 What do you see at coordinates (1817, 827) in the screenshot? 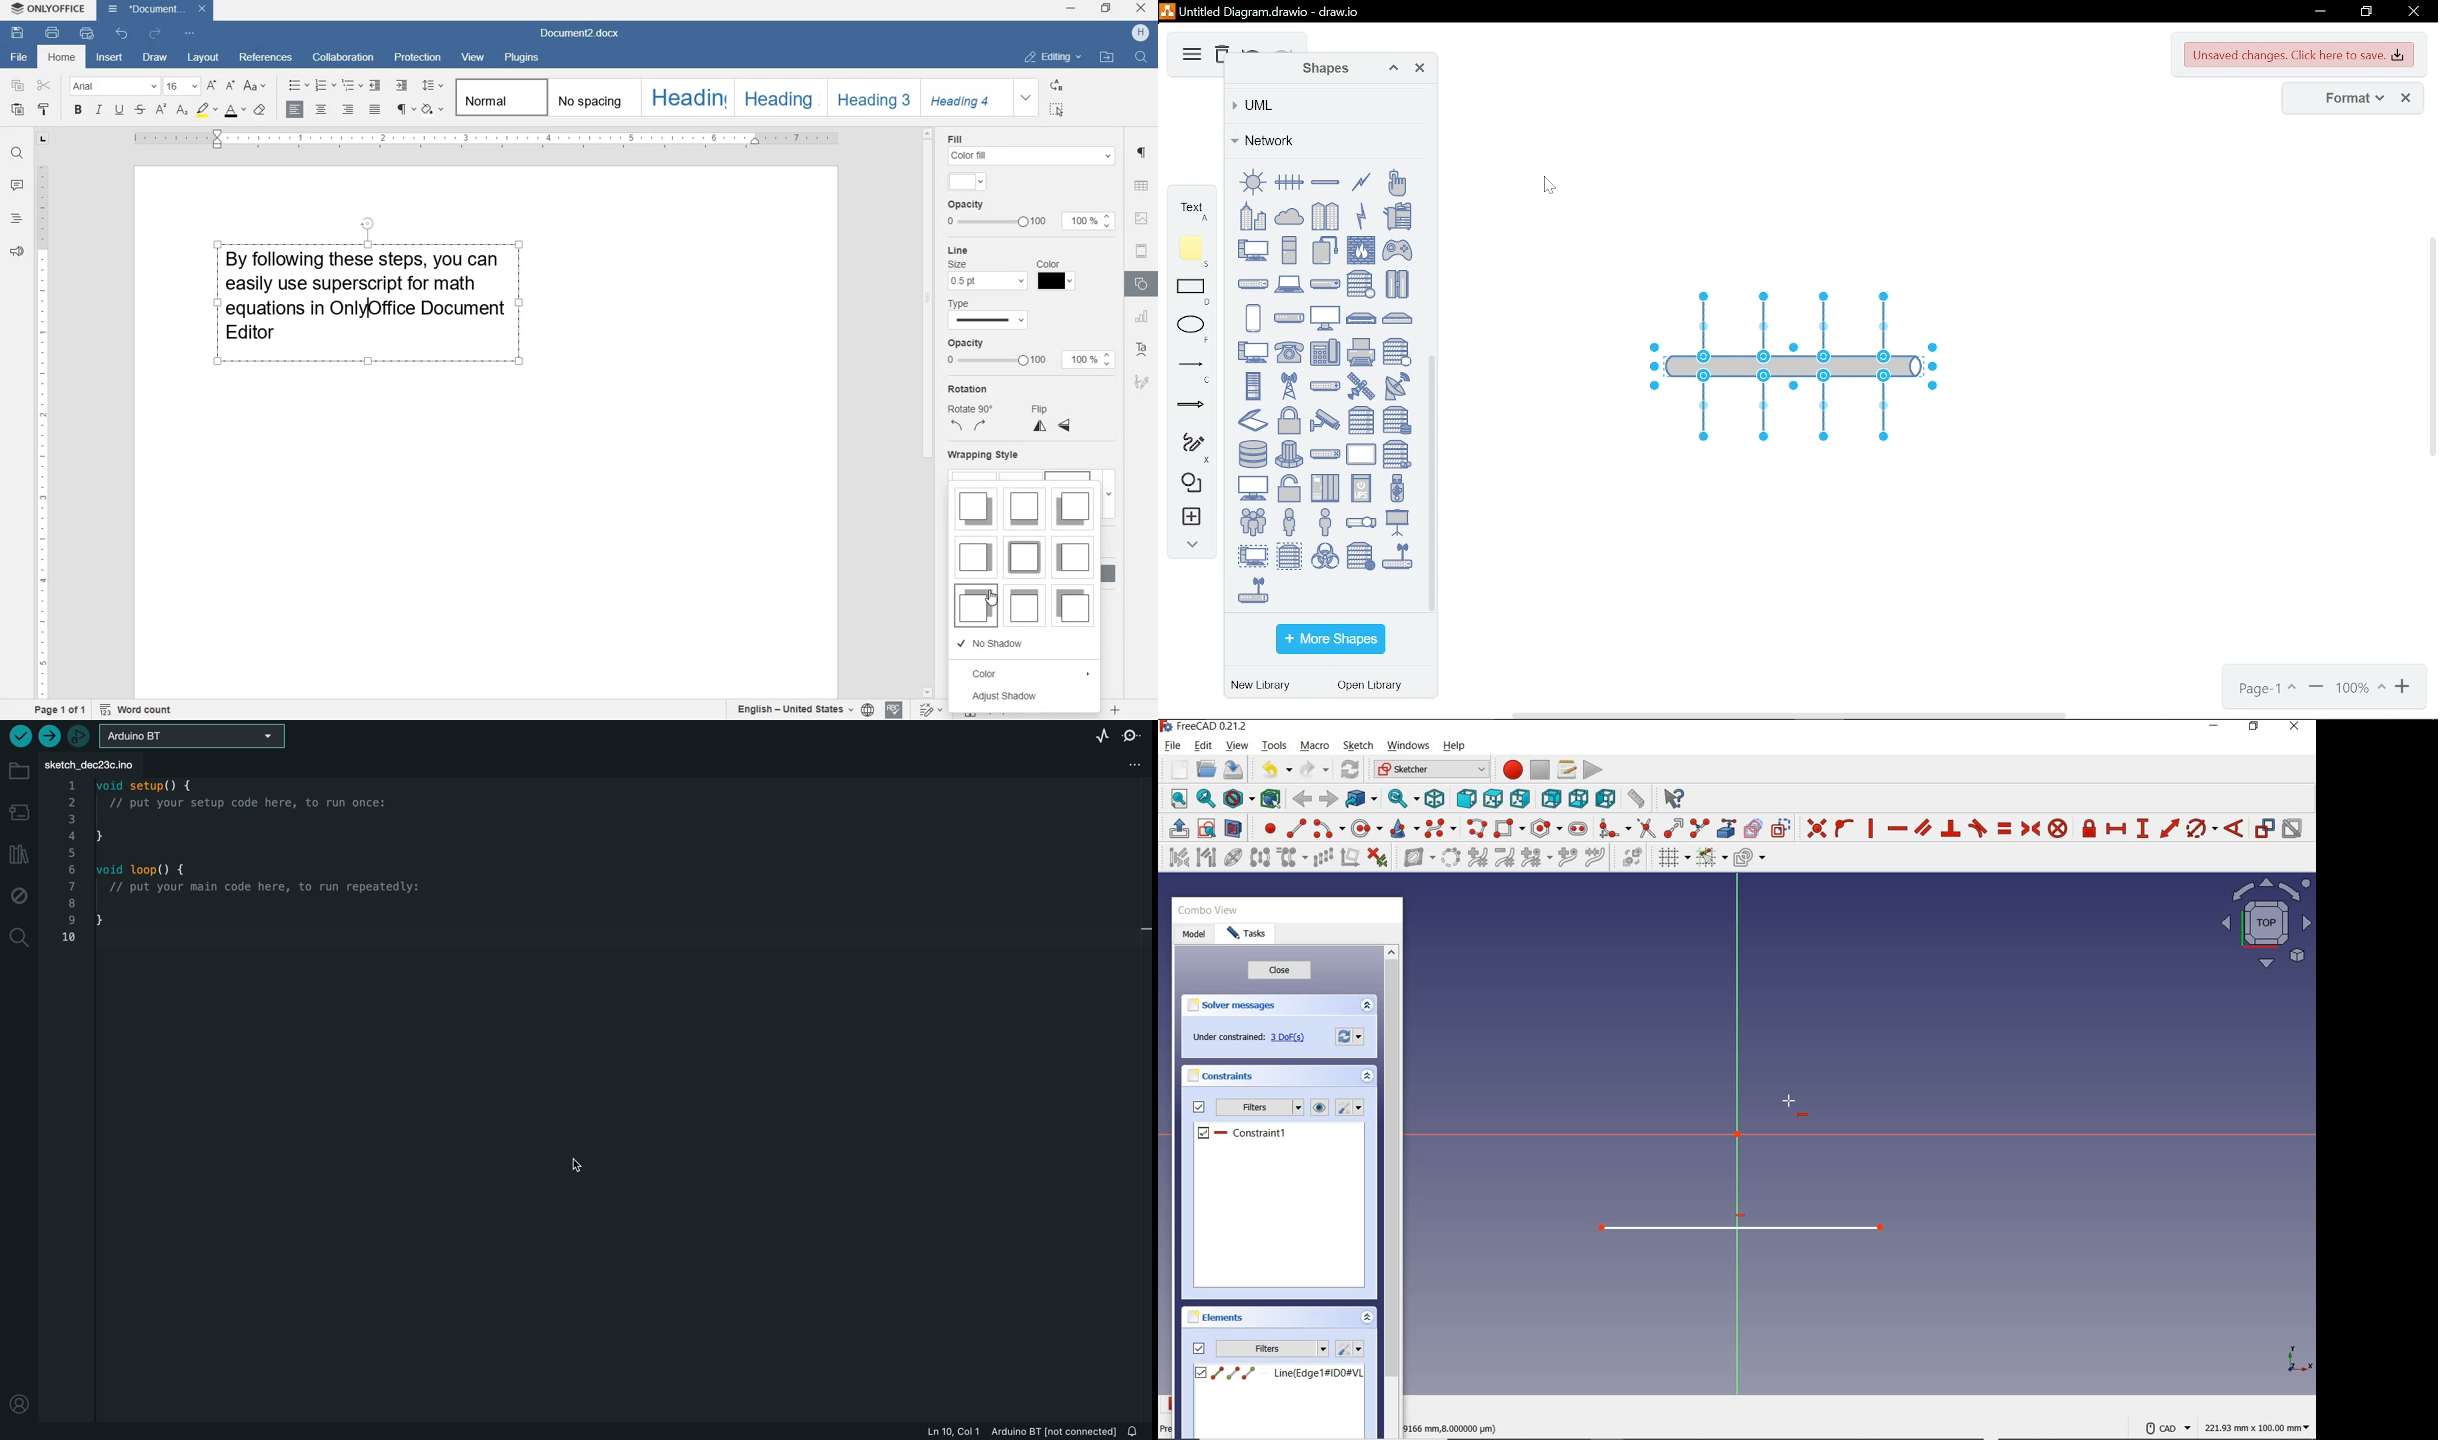
I see `CONSTRAIN COINCIDENT` at bounding box center [1817, 827].